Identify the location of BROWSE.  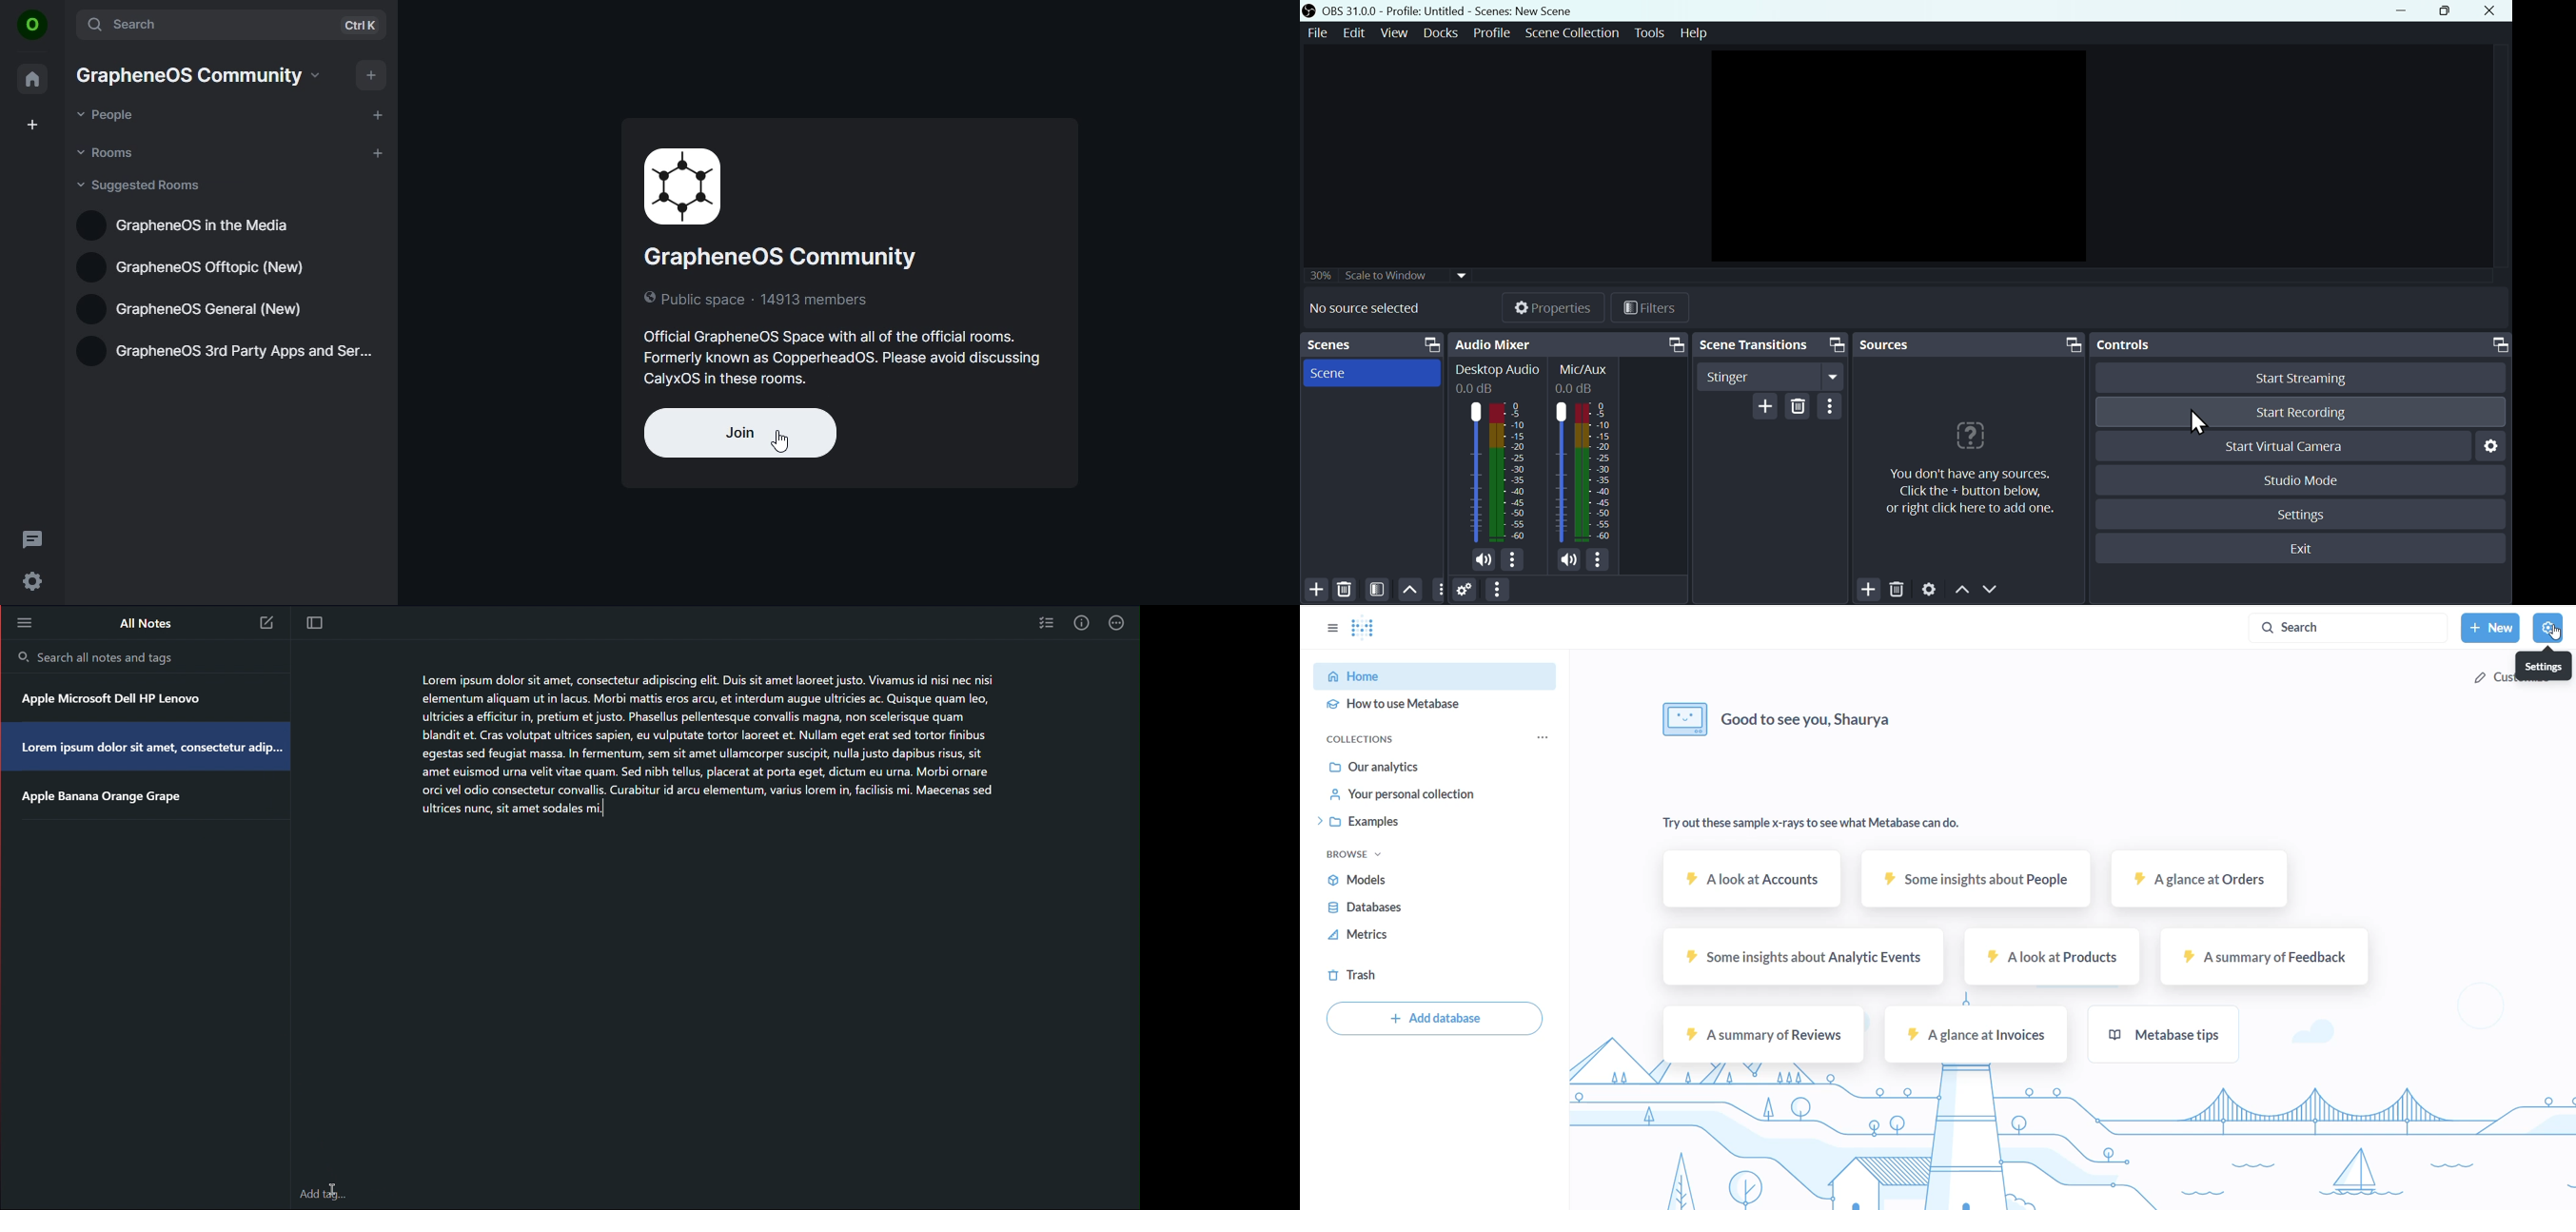
(1356, 854).